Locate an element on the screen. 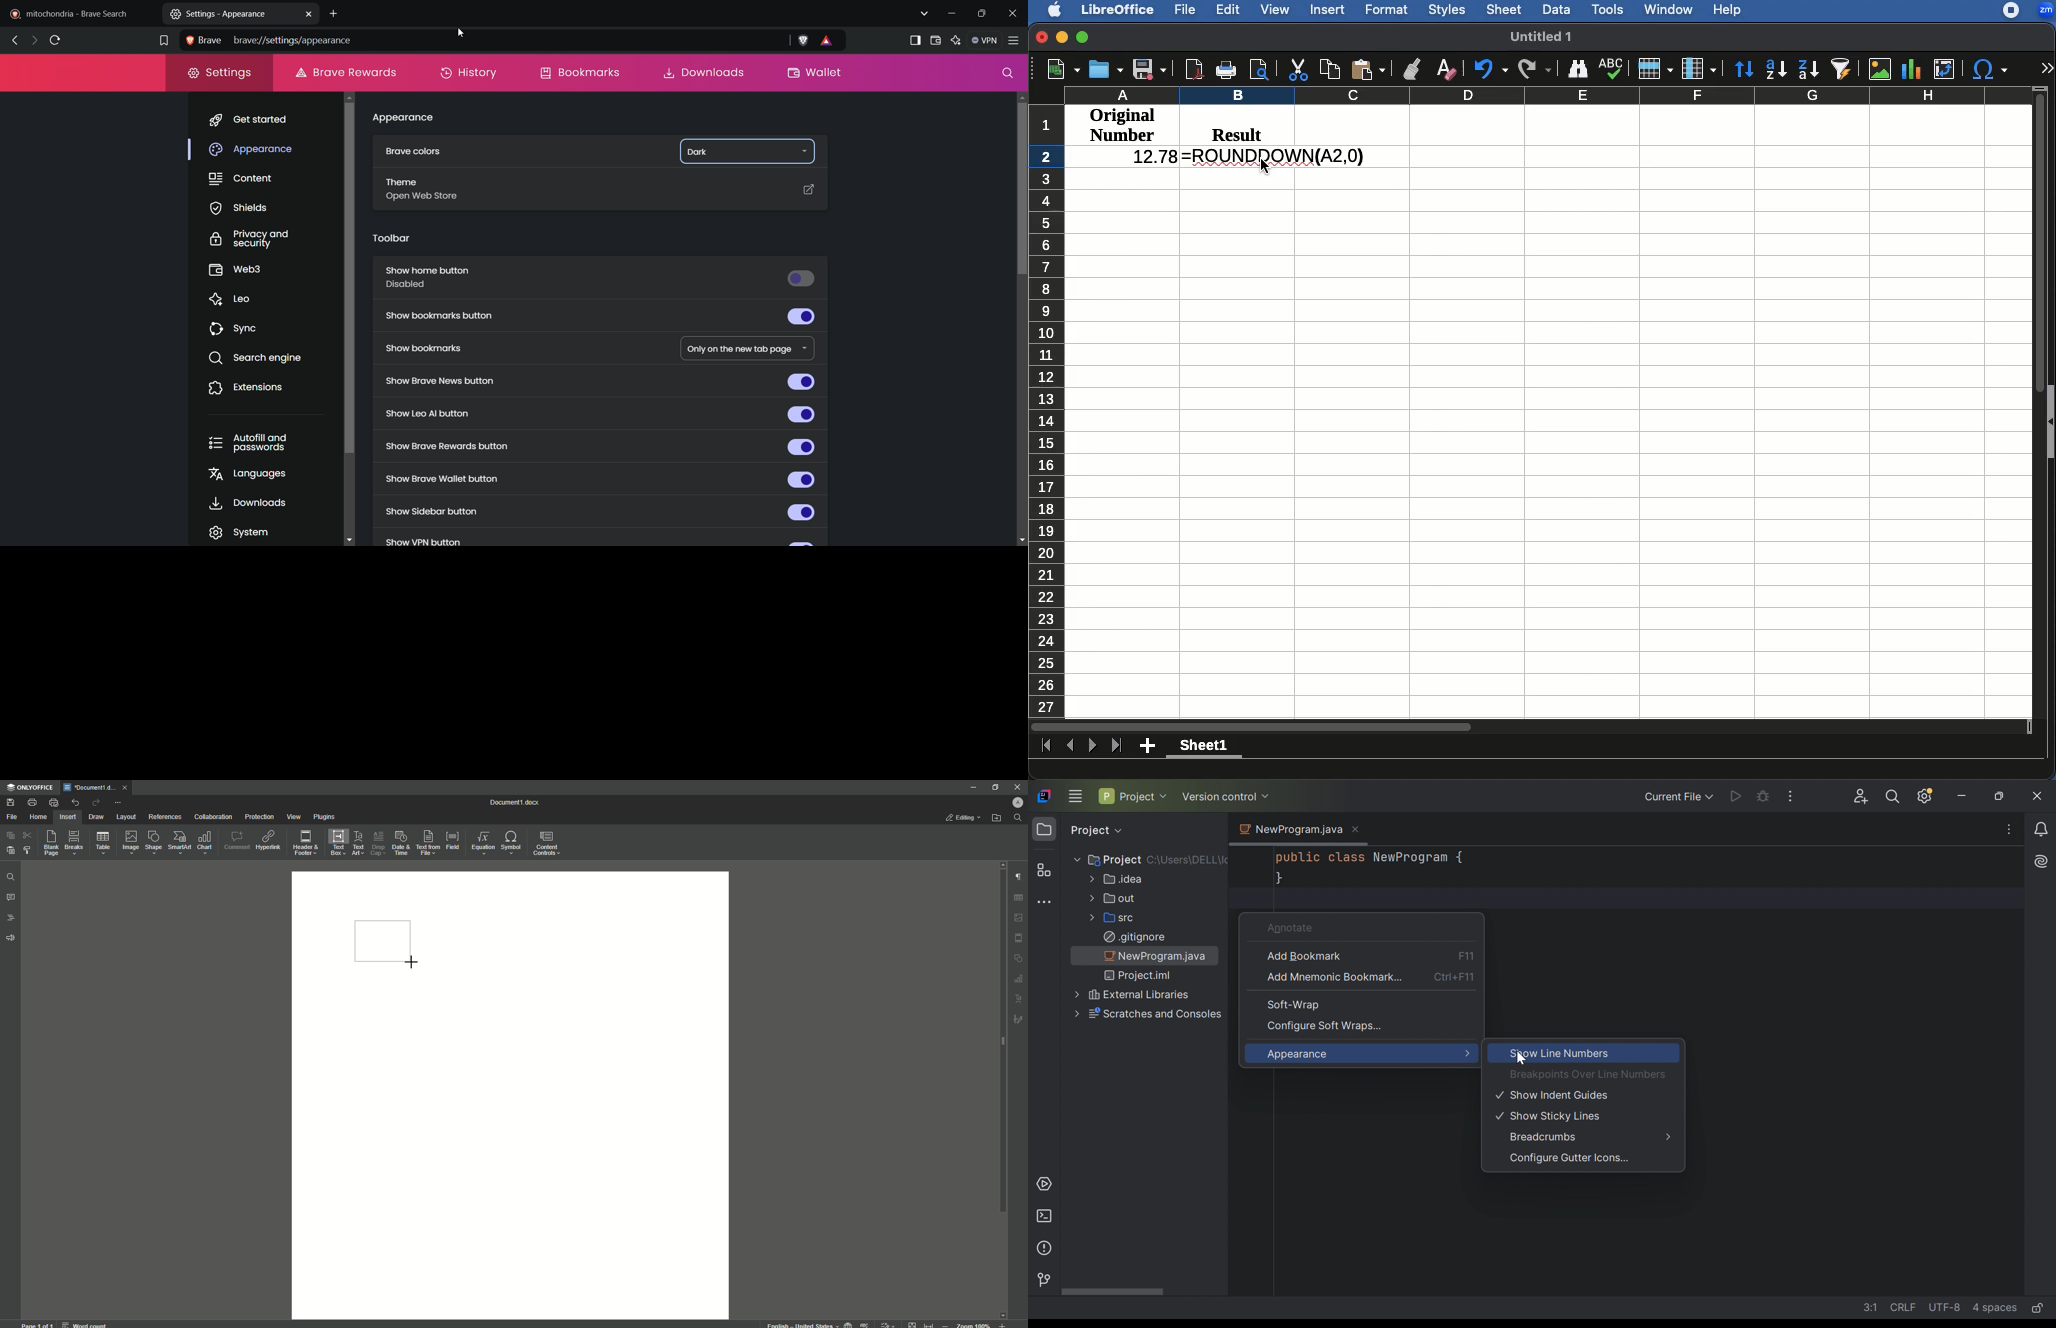 This screenshot has height=1344, width=2072.  Paragraph Settings is located at coordinates (1017, 876).